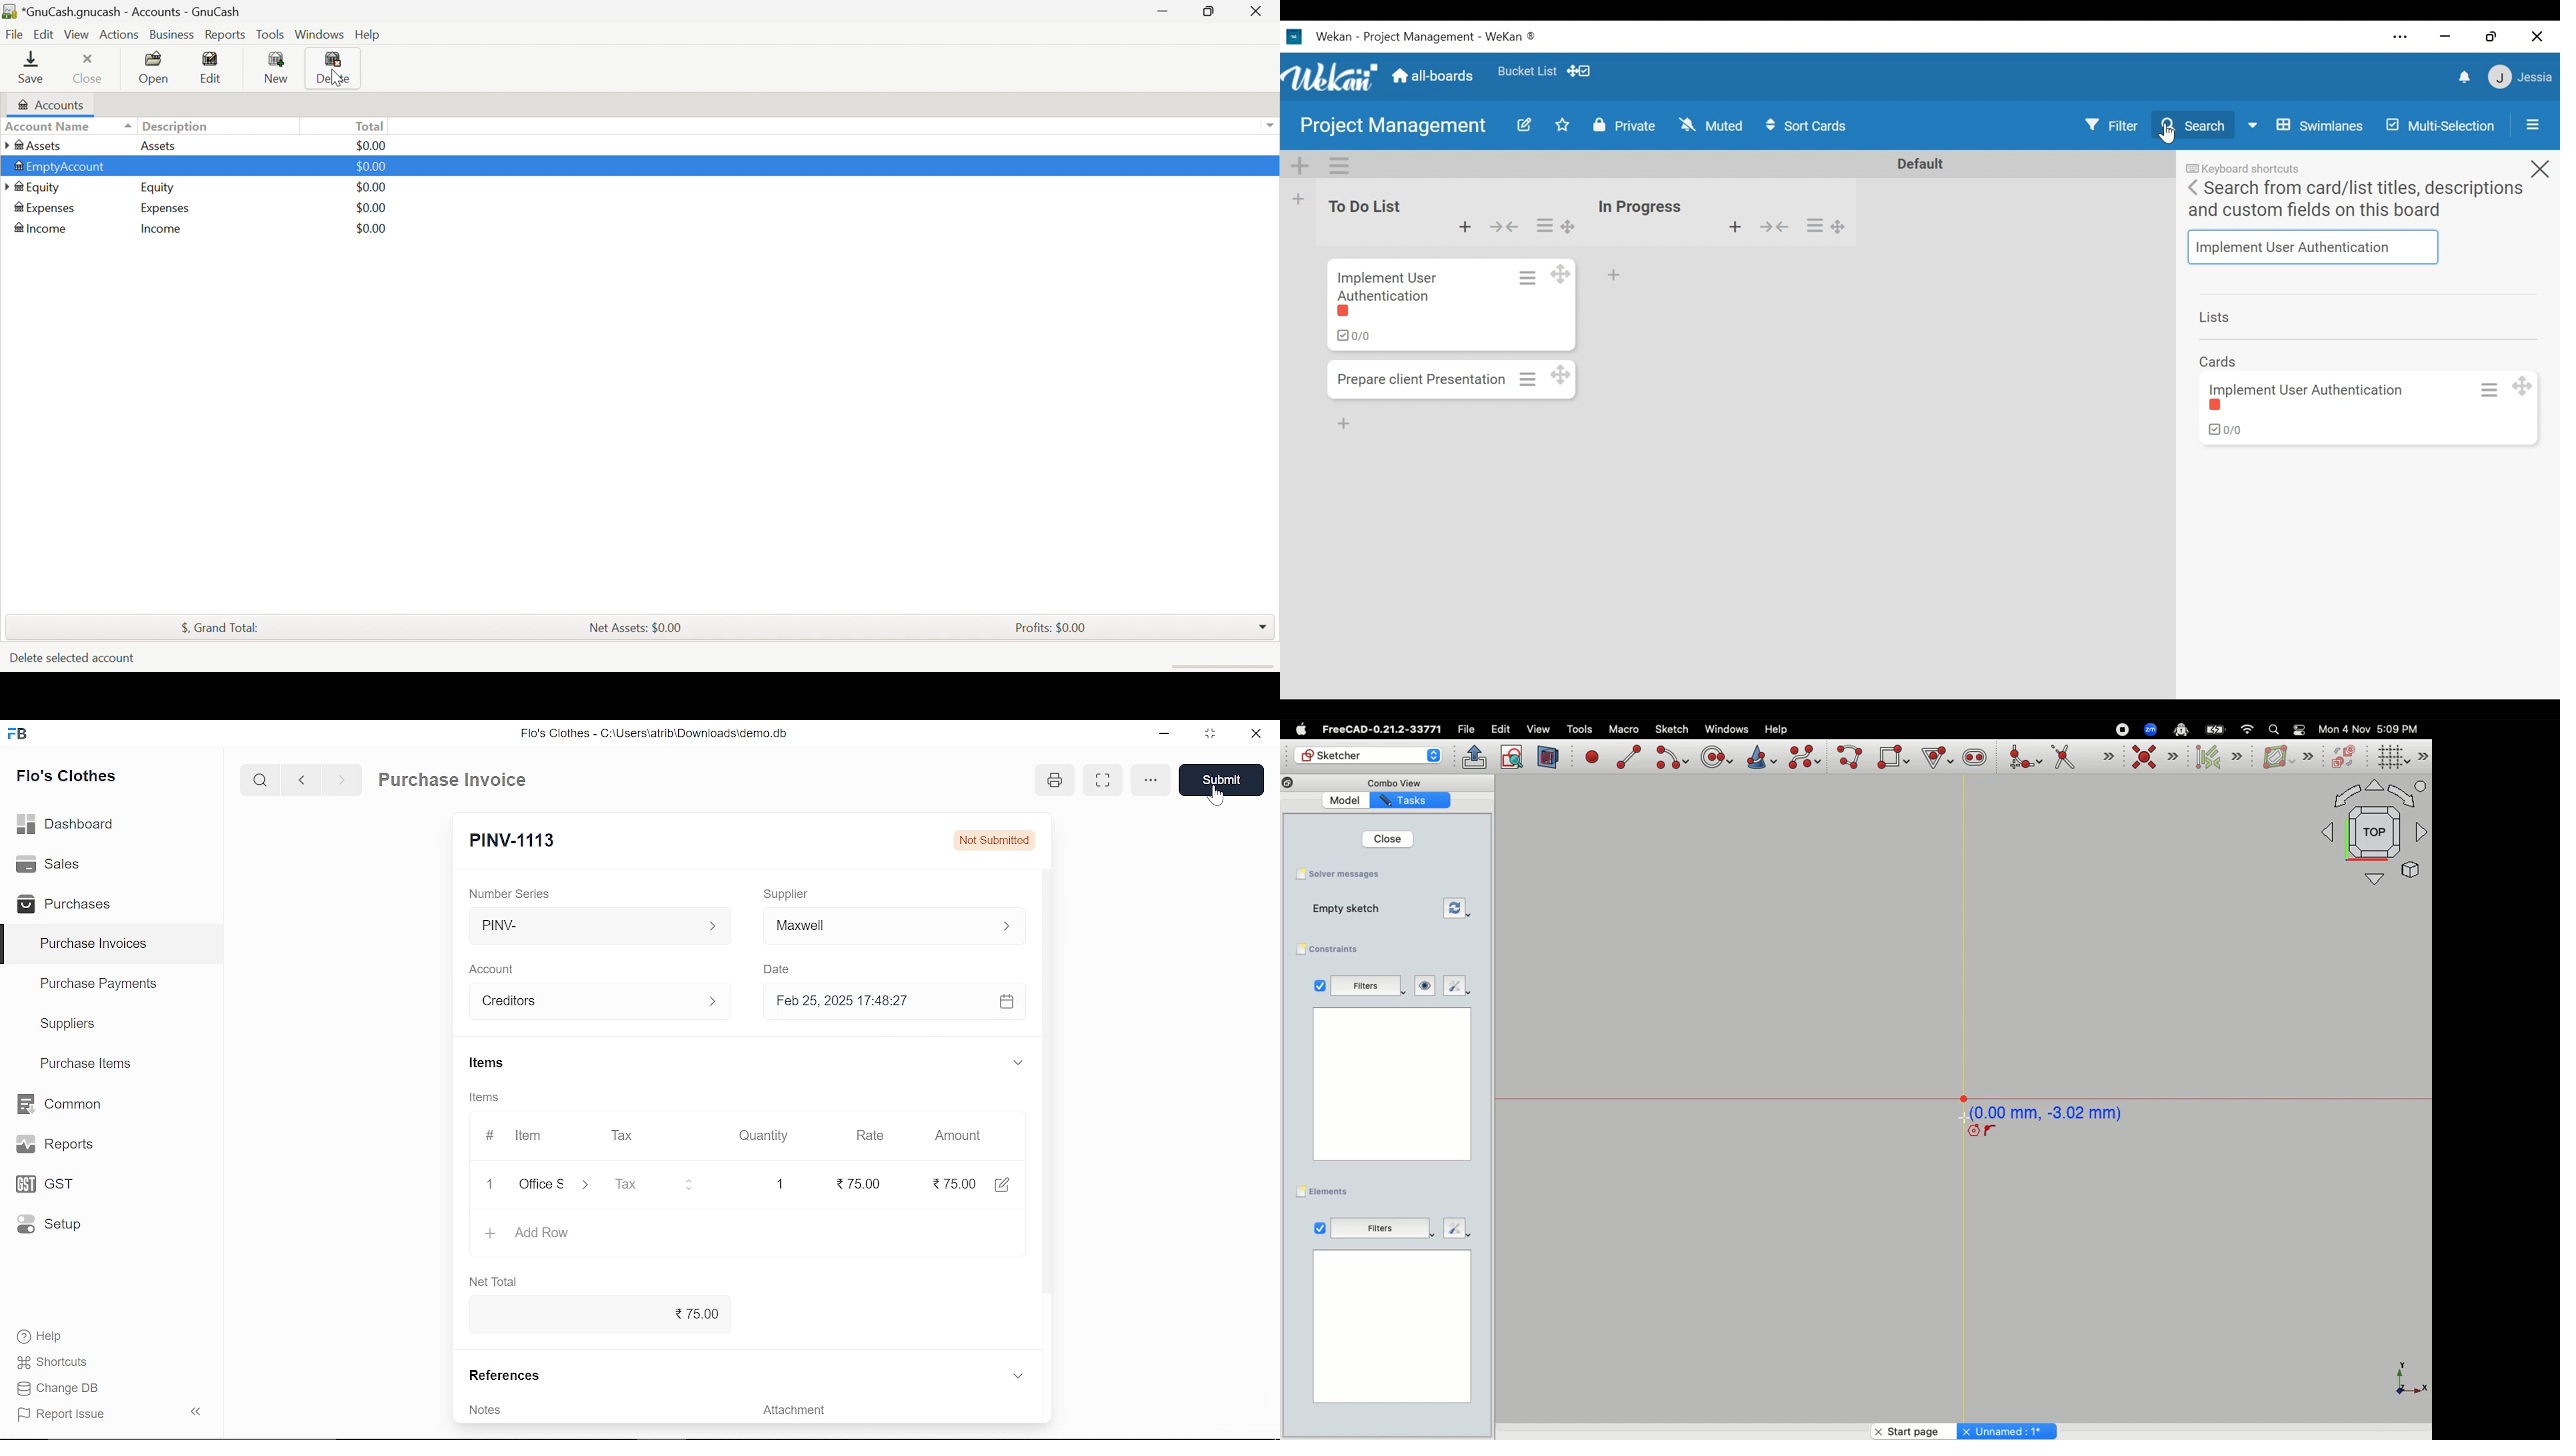 The image size is (2576, 1456). Describe the element at coordinates (1017, 1375) in the screenshot. I see `expand` at that location.